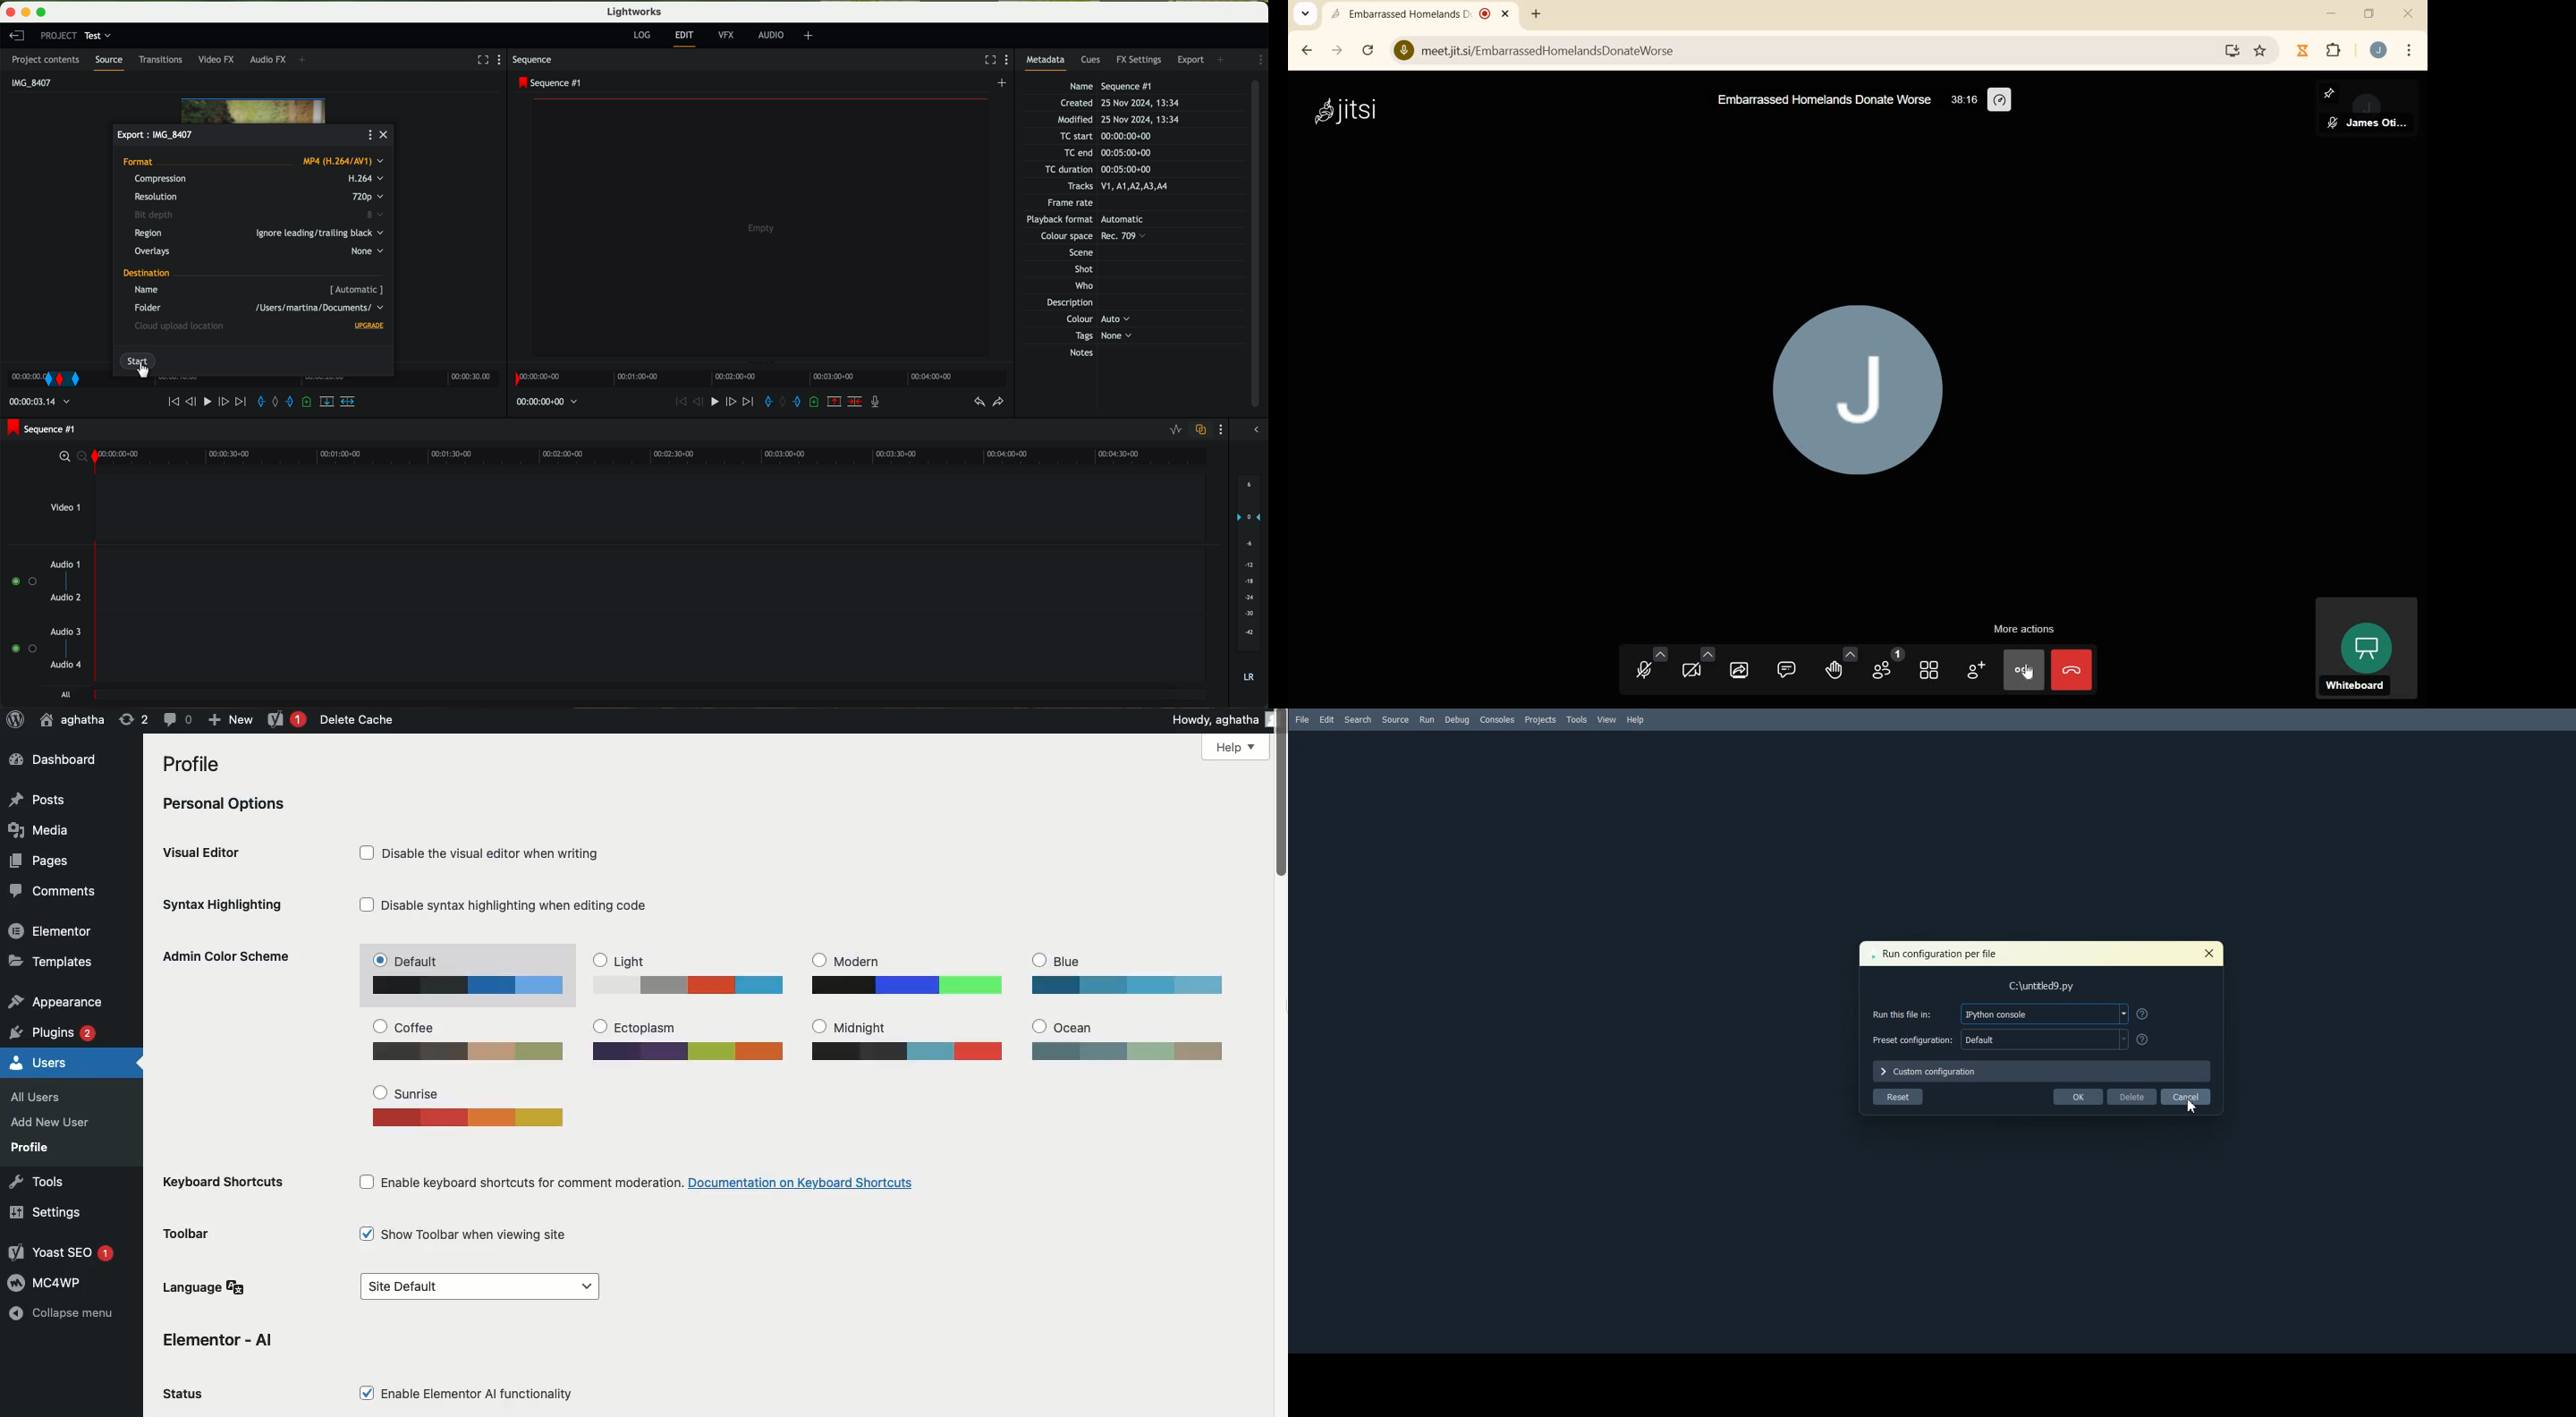 Image resolution: width=2576 pixels, height=1428 pixels. What do you see at coordinates (986, 60) in the screenshot?
I see `fullscreen` at bounding box center [986, 60].